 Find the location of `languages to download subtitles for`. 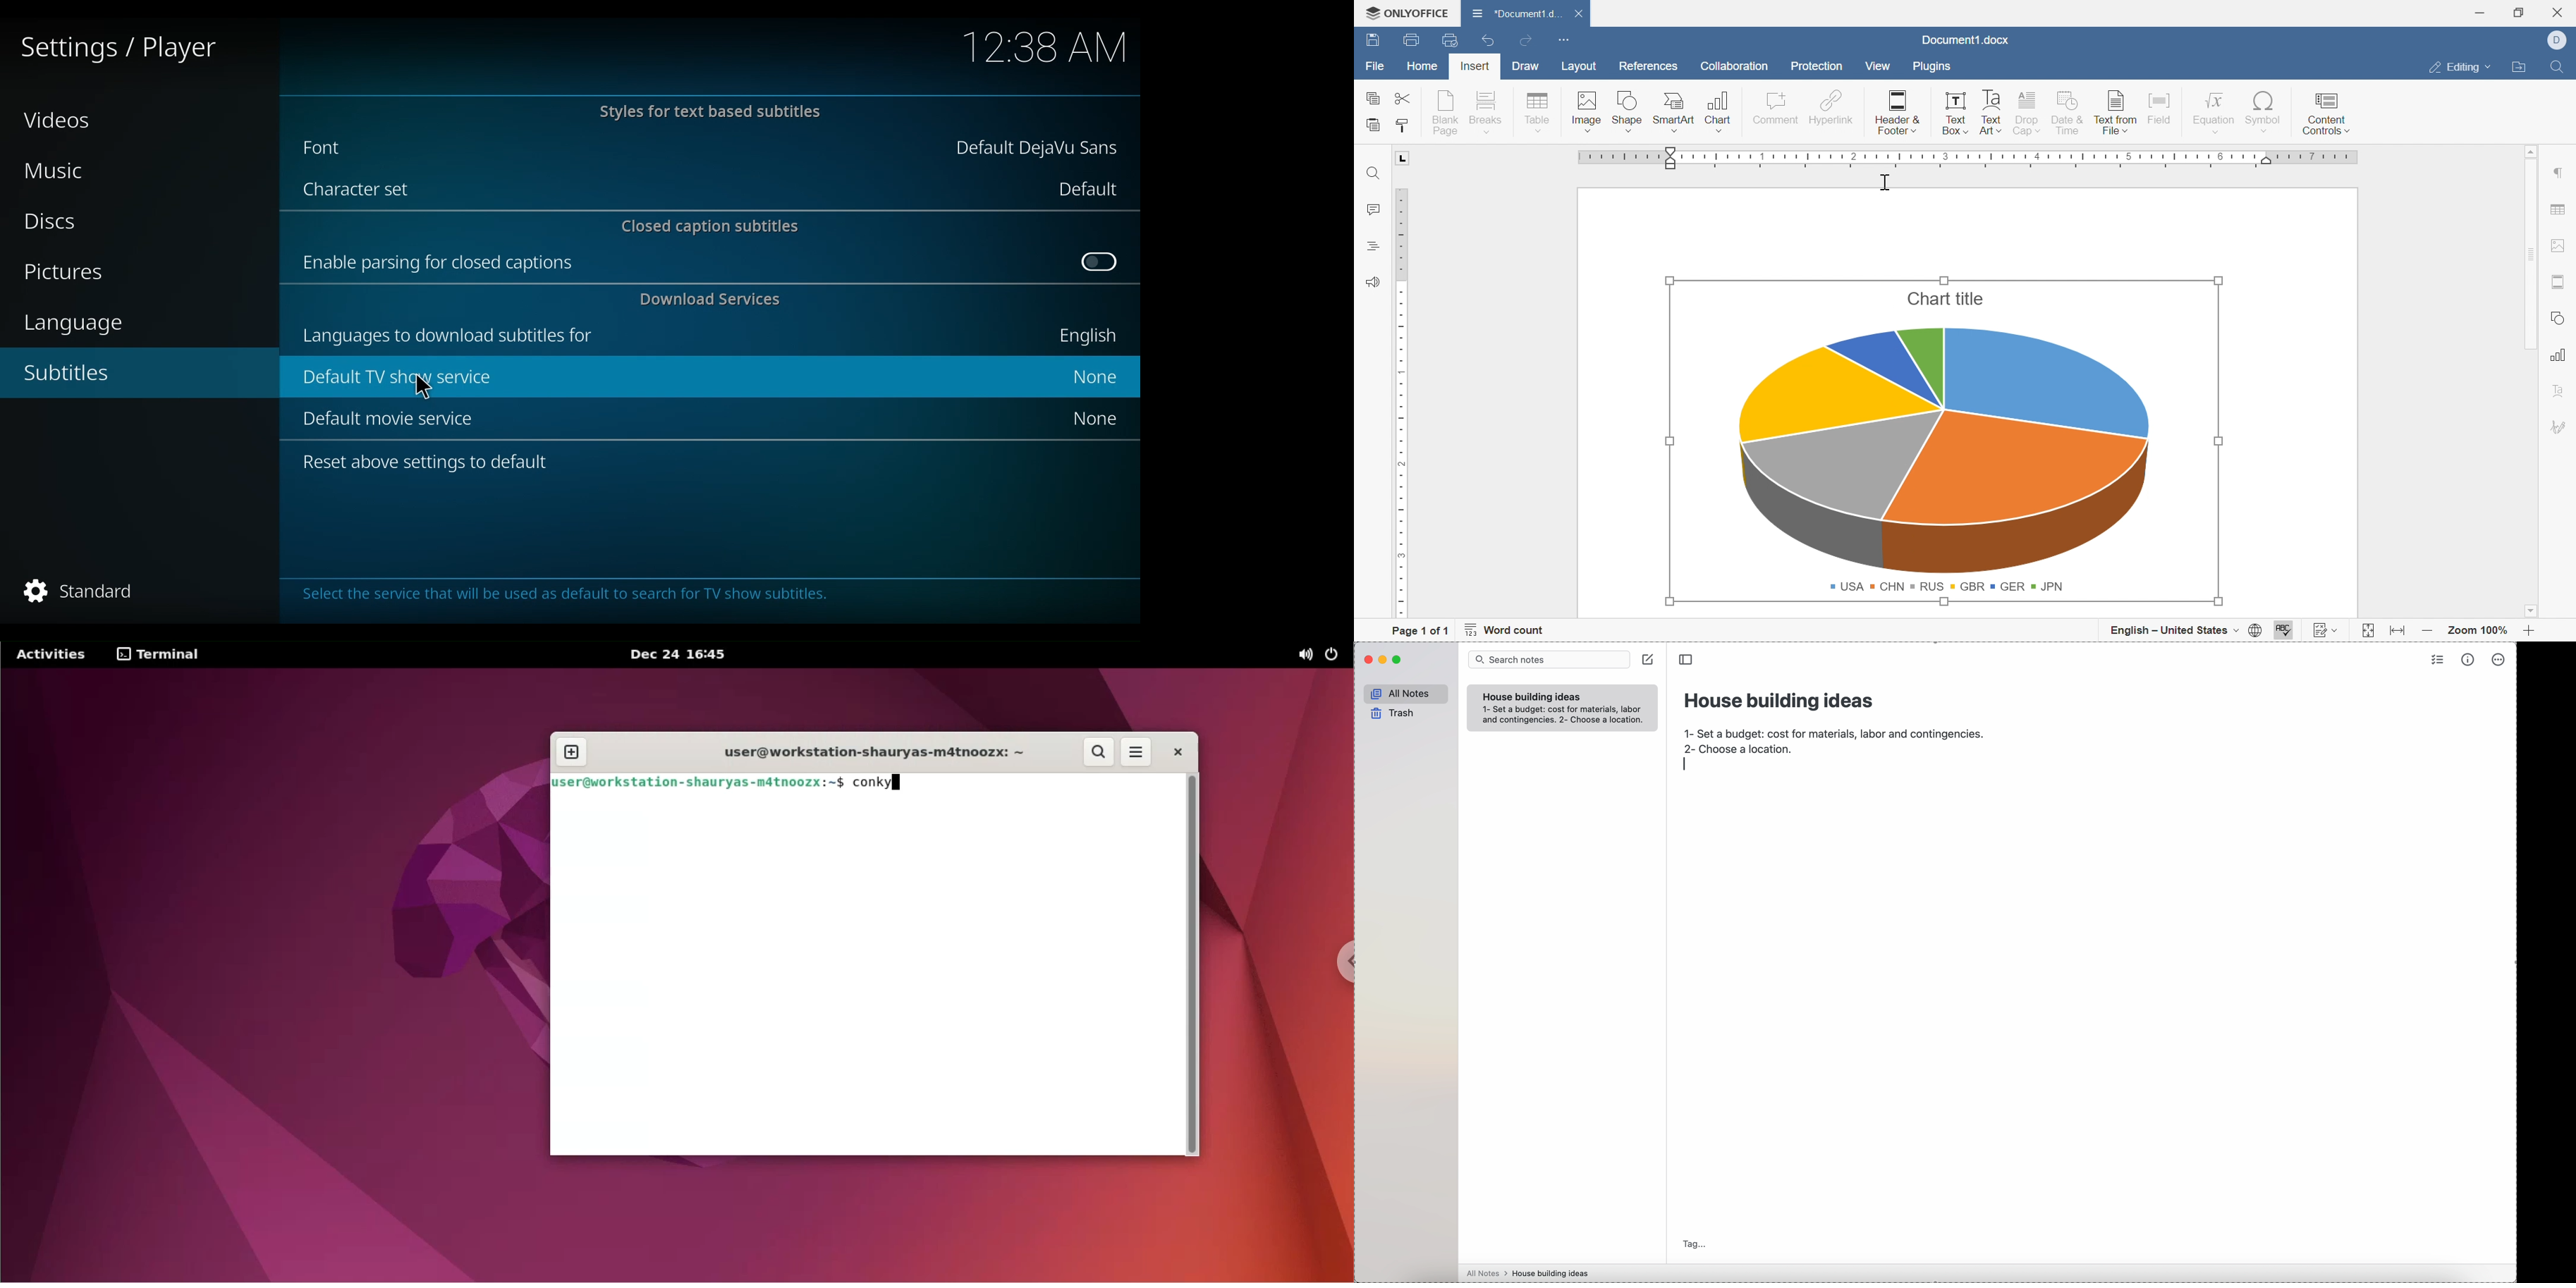

languages to download subtitles for is located at coordinates (454, 333).